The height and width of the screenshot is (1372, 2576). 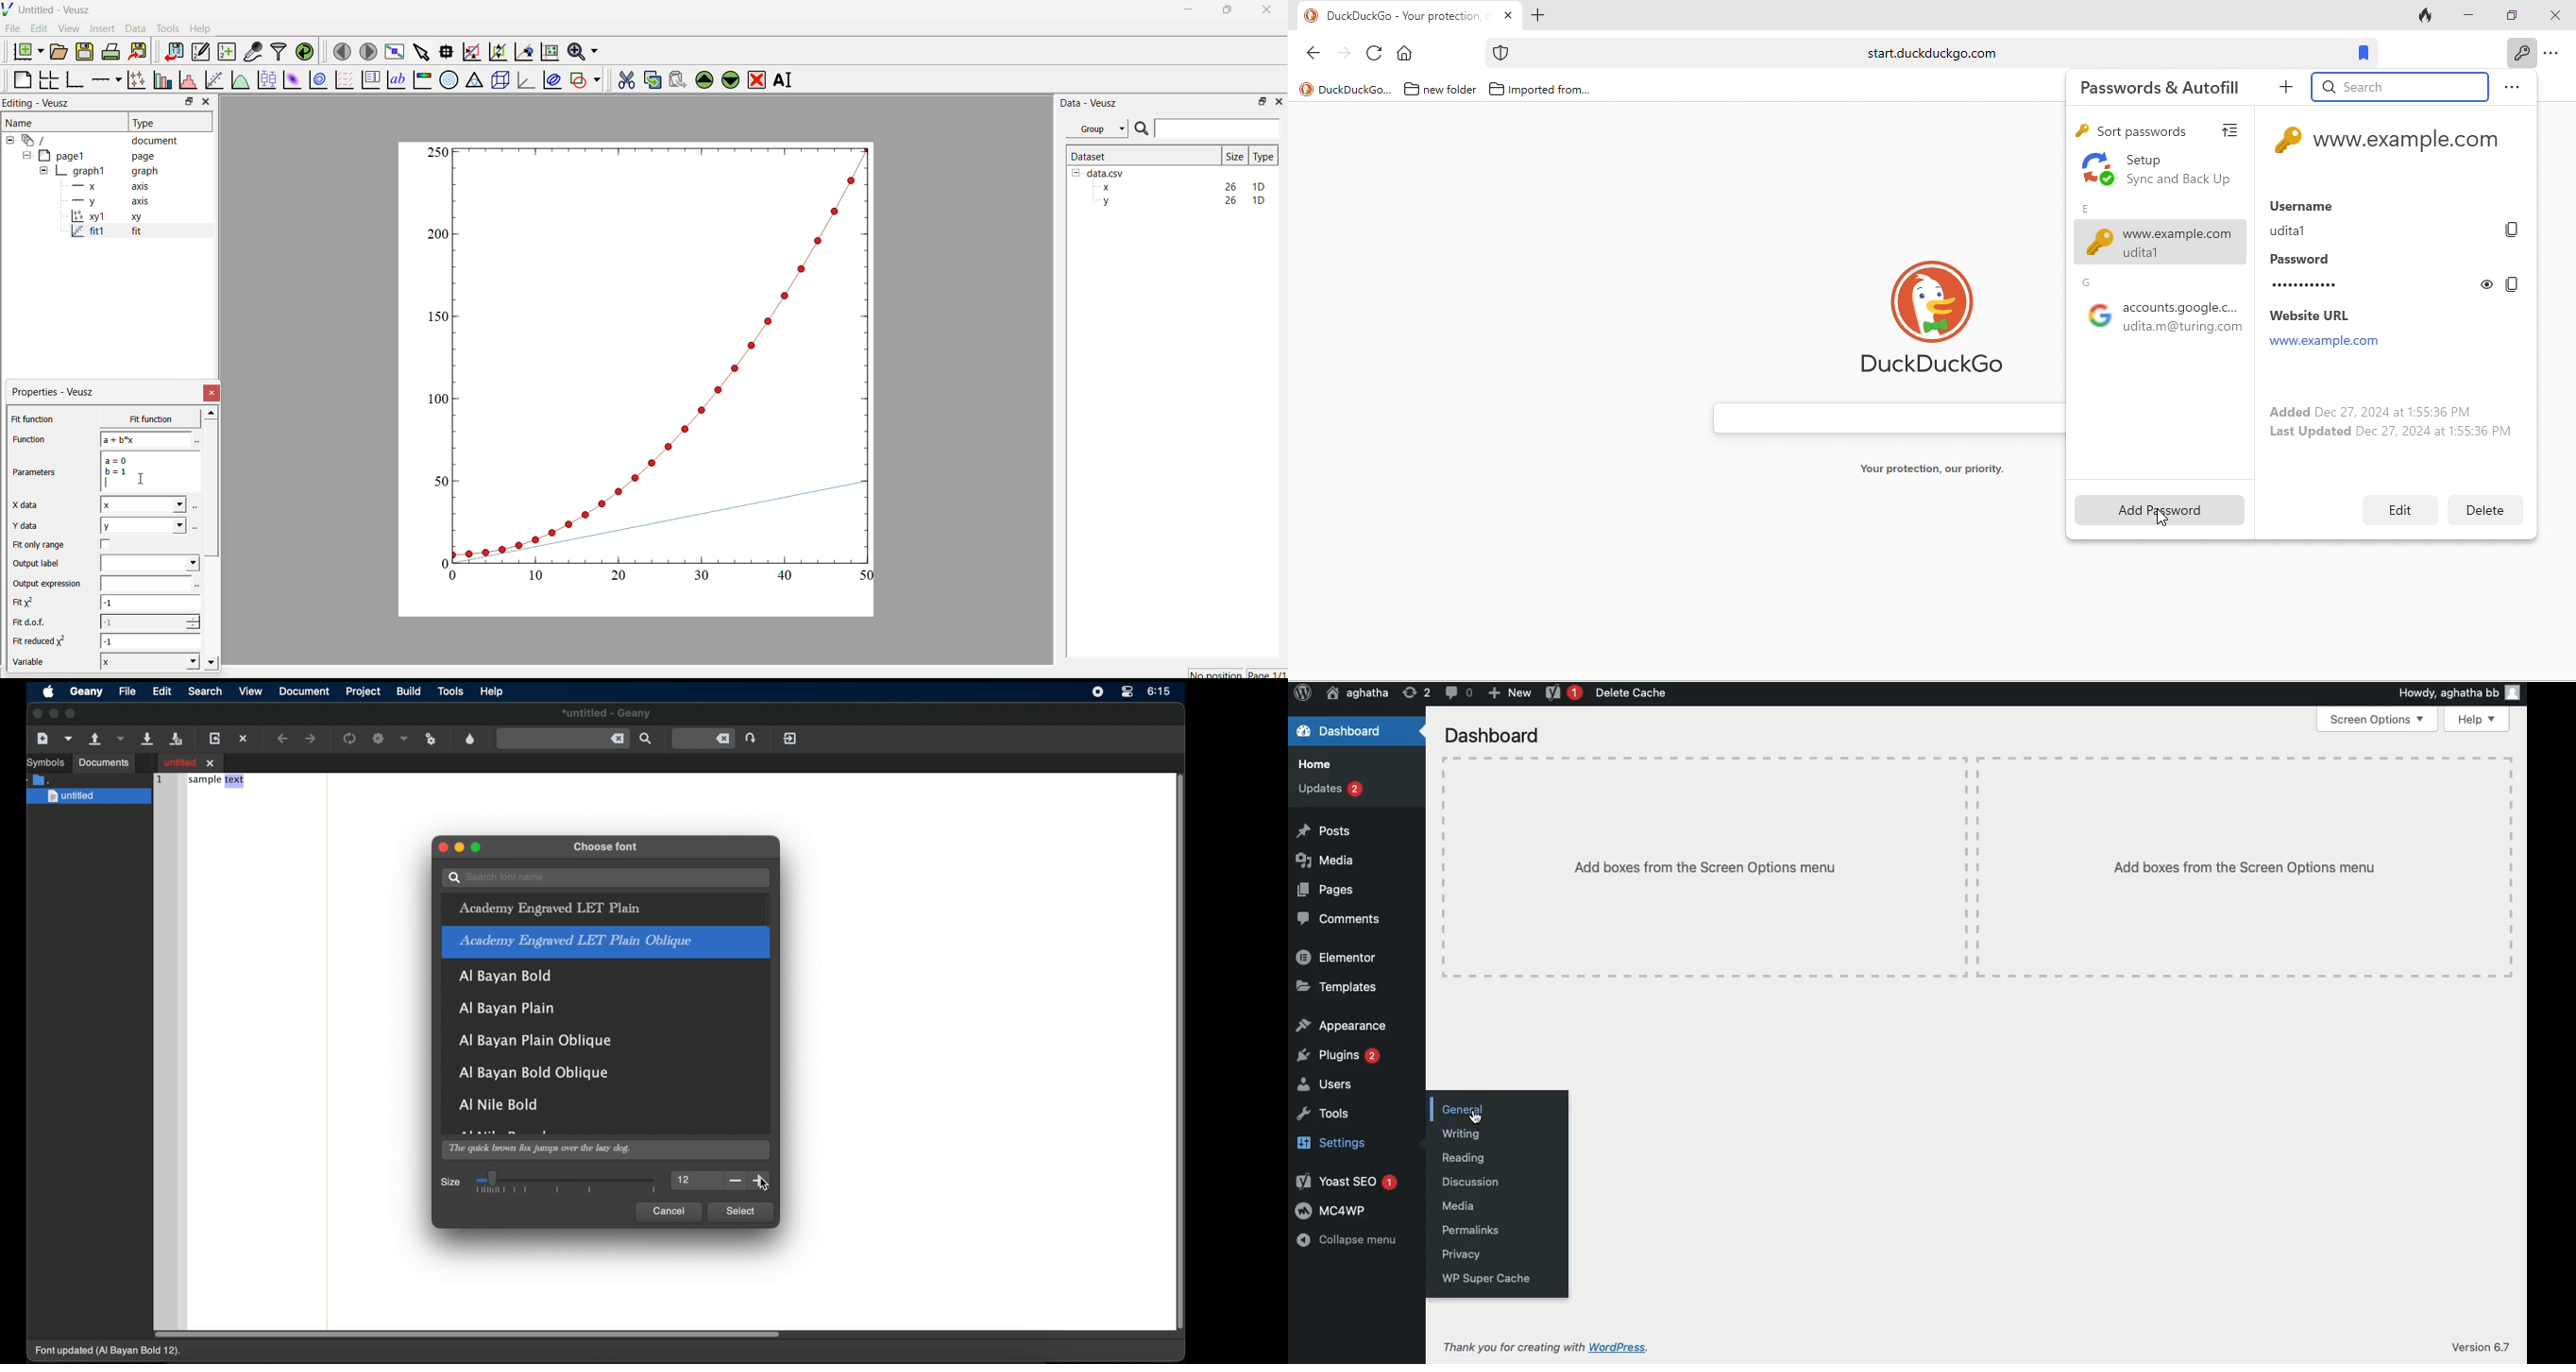 I want to click on key, so click(x=2080, y=132).